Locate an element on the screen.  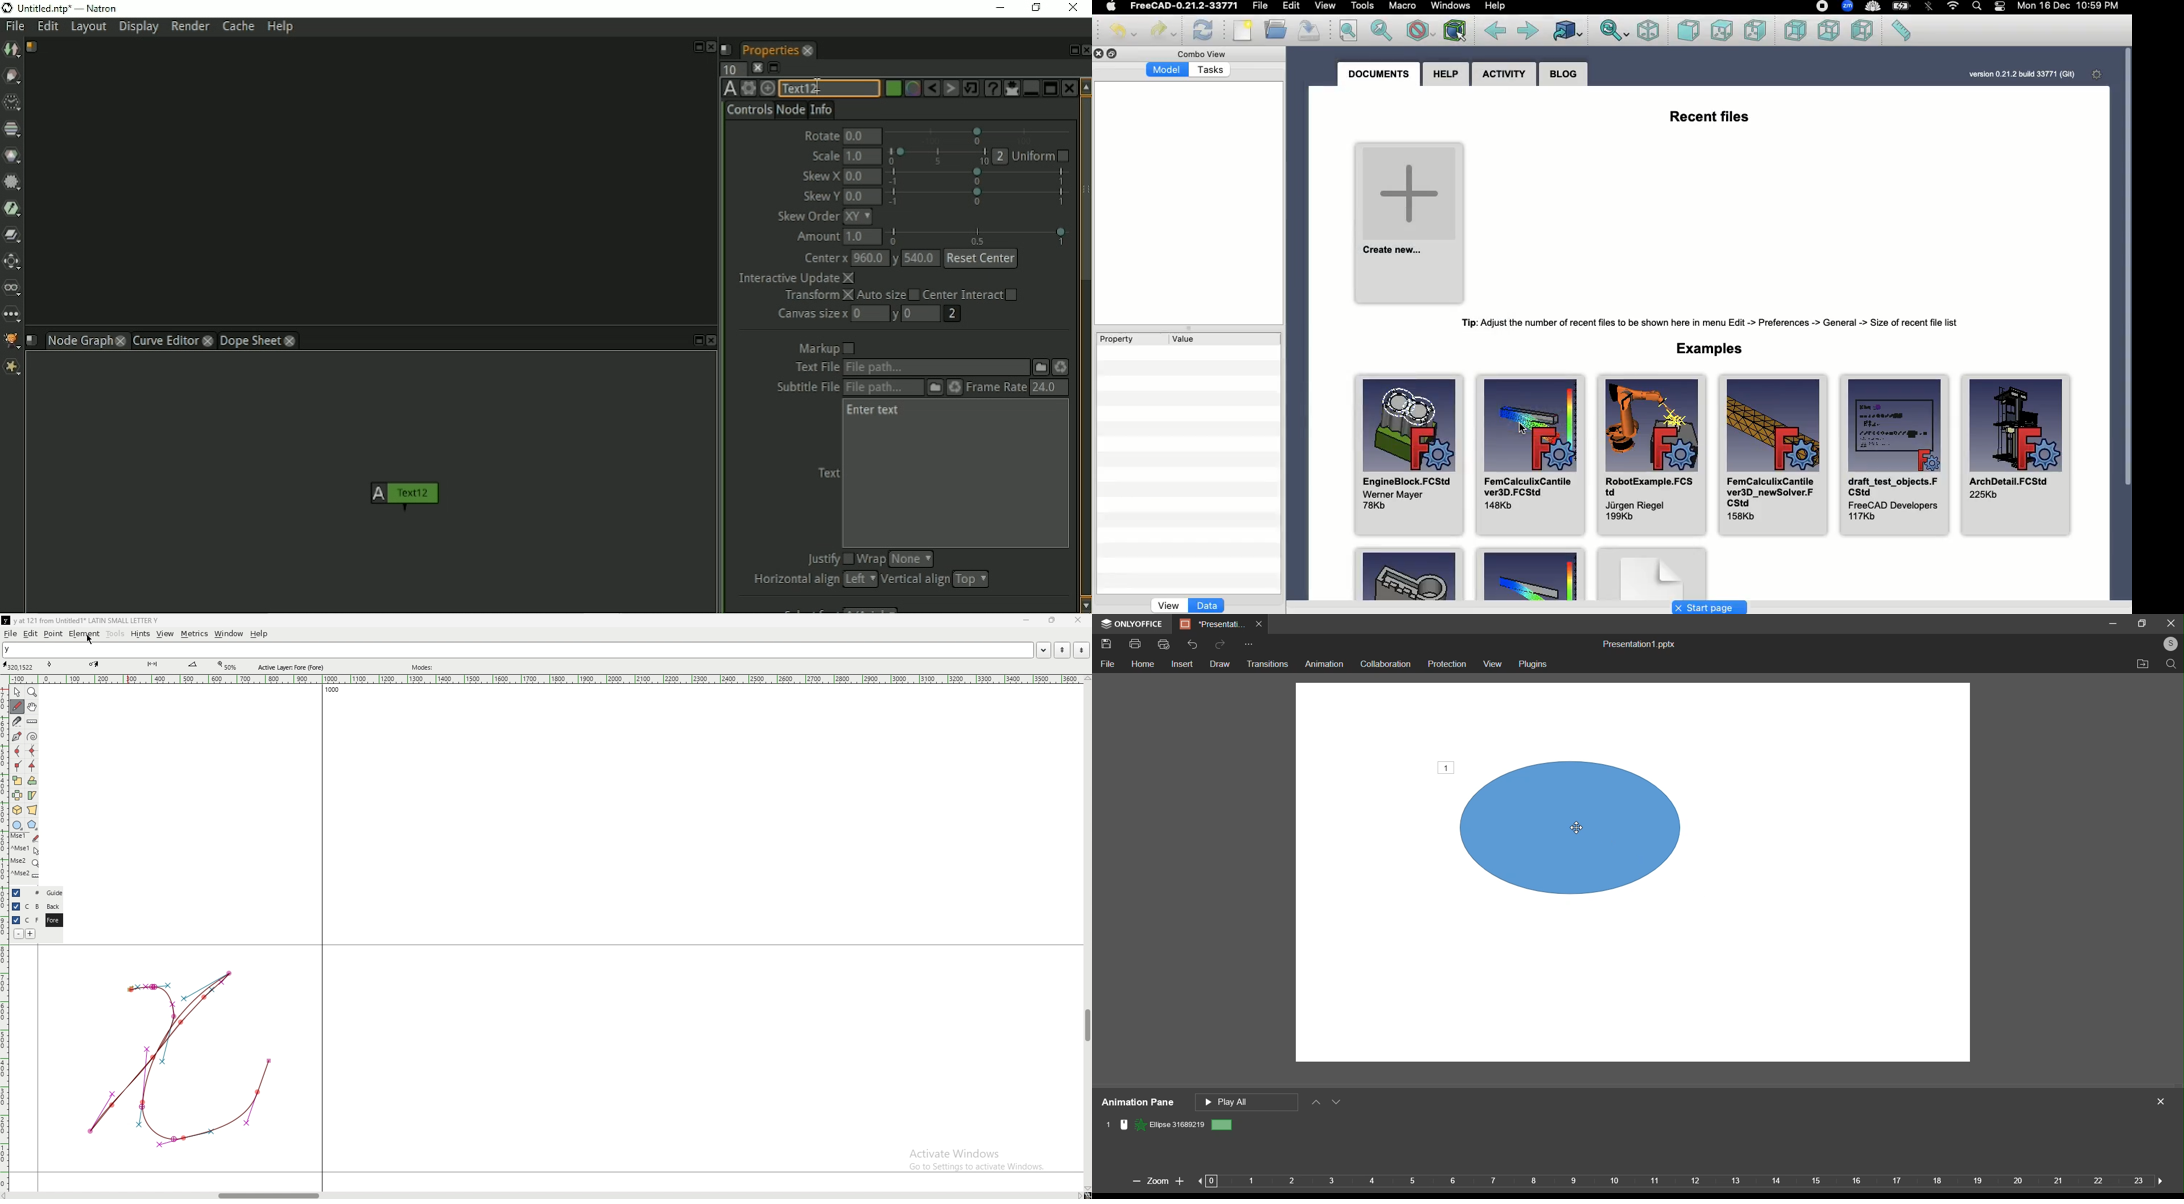
Create new is located at coordinates (1408, 222).